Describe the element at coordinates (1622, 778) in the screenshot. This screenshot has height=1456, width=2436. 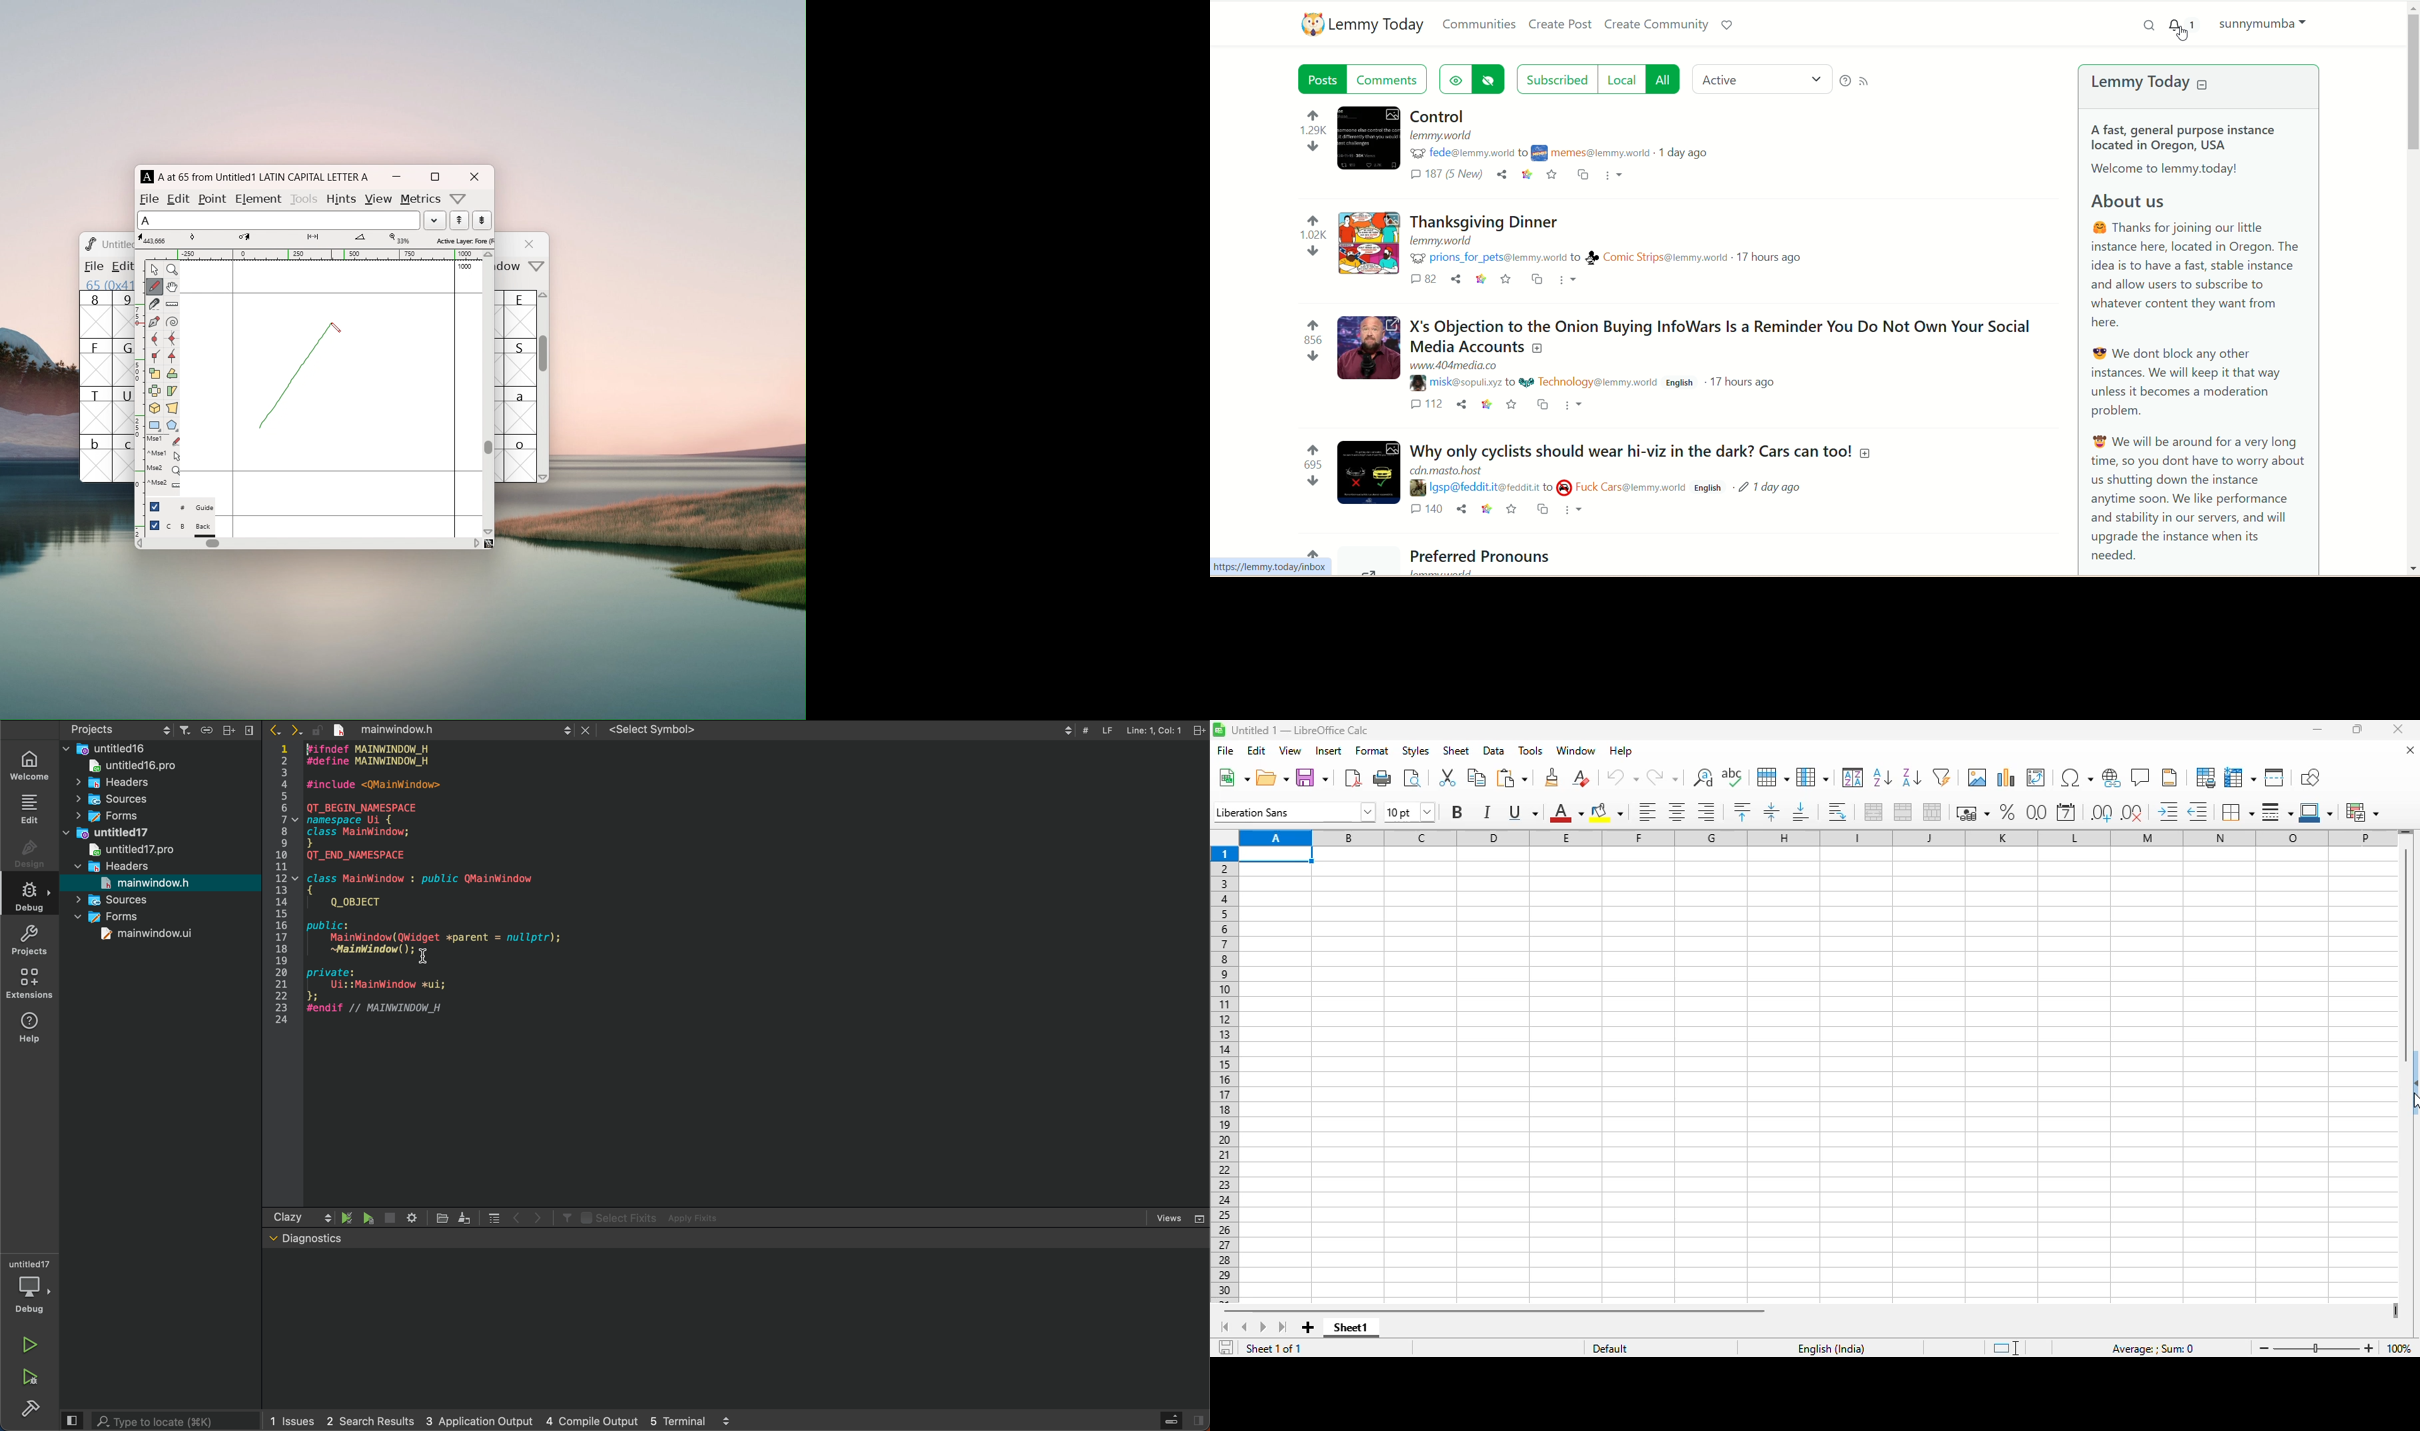
I see `undo` at that location.